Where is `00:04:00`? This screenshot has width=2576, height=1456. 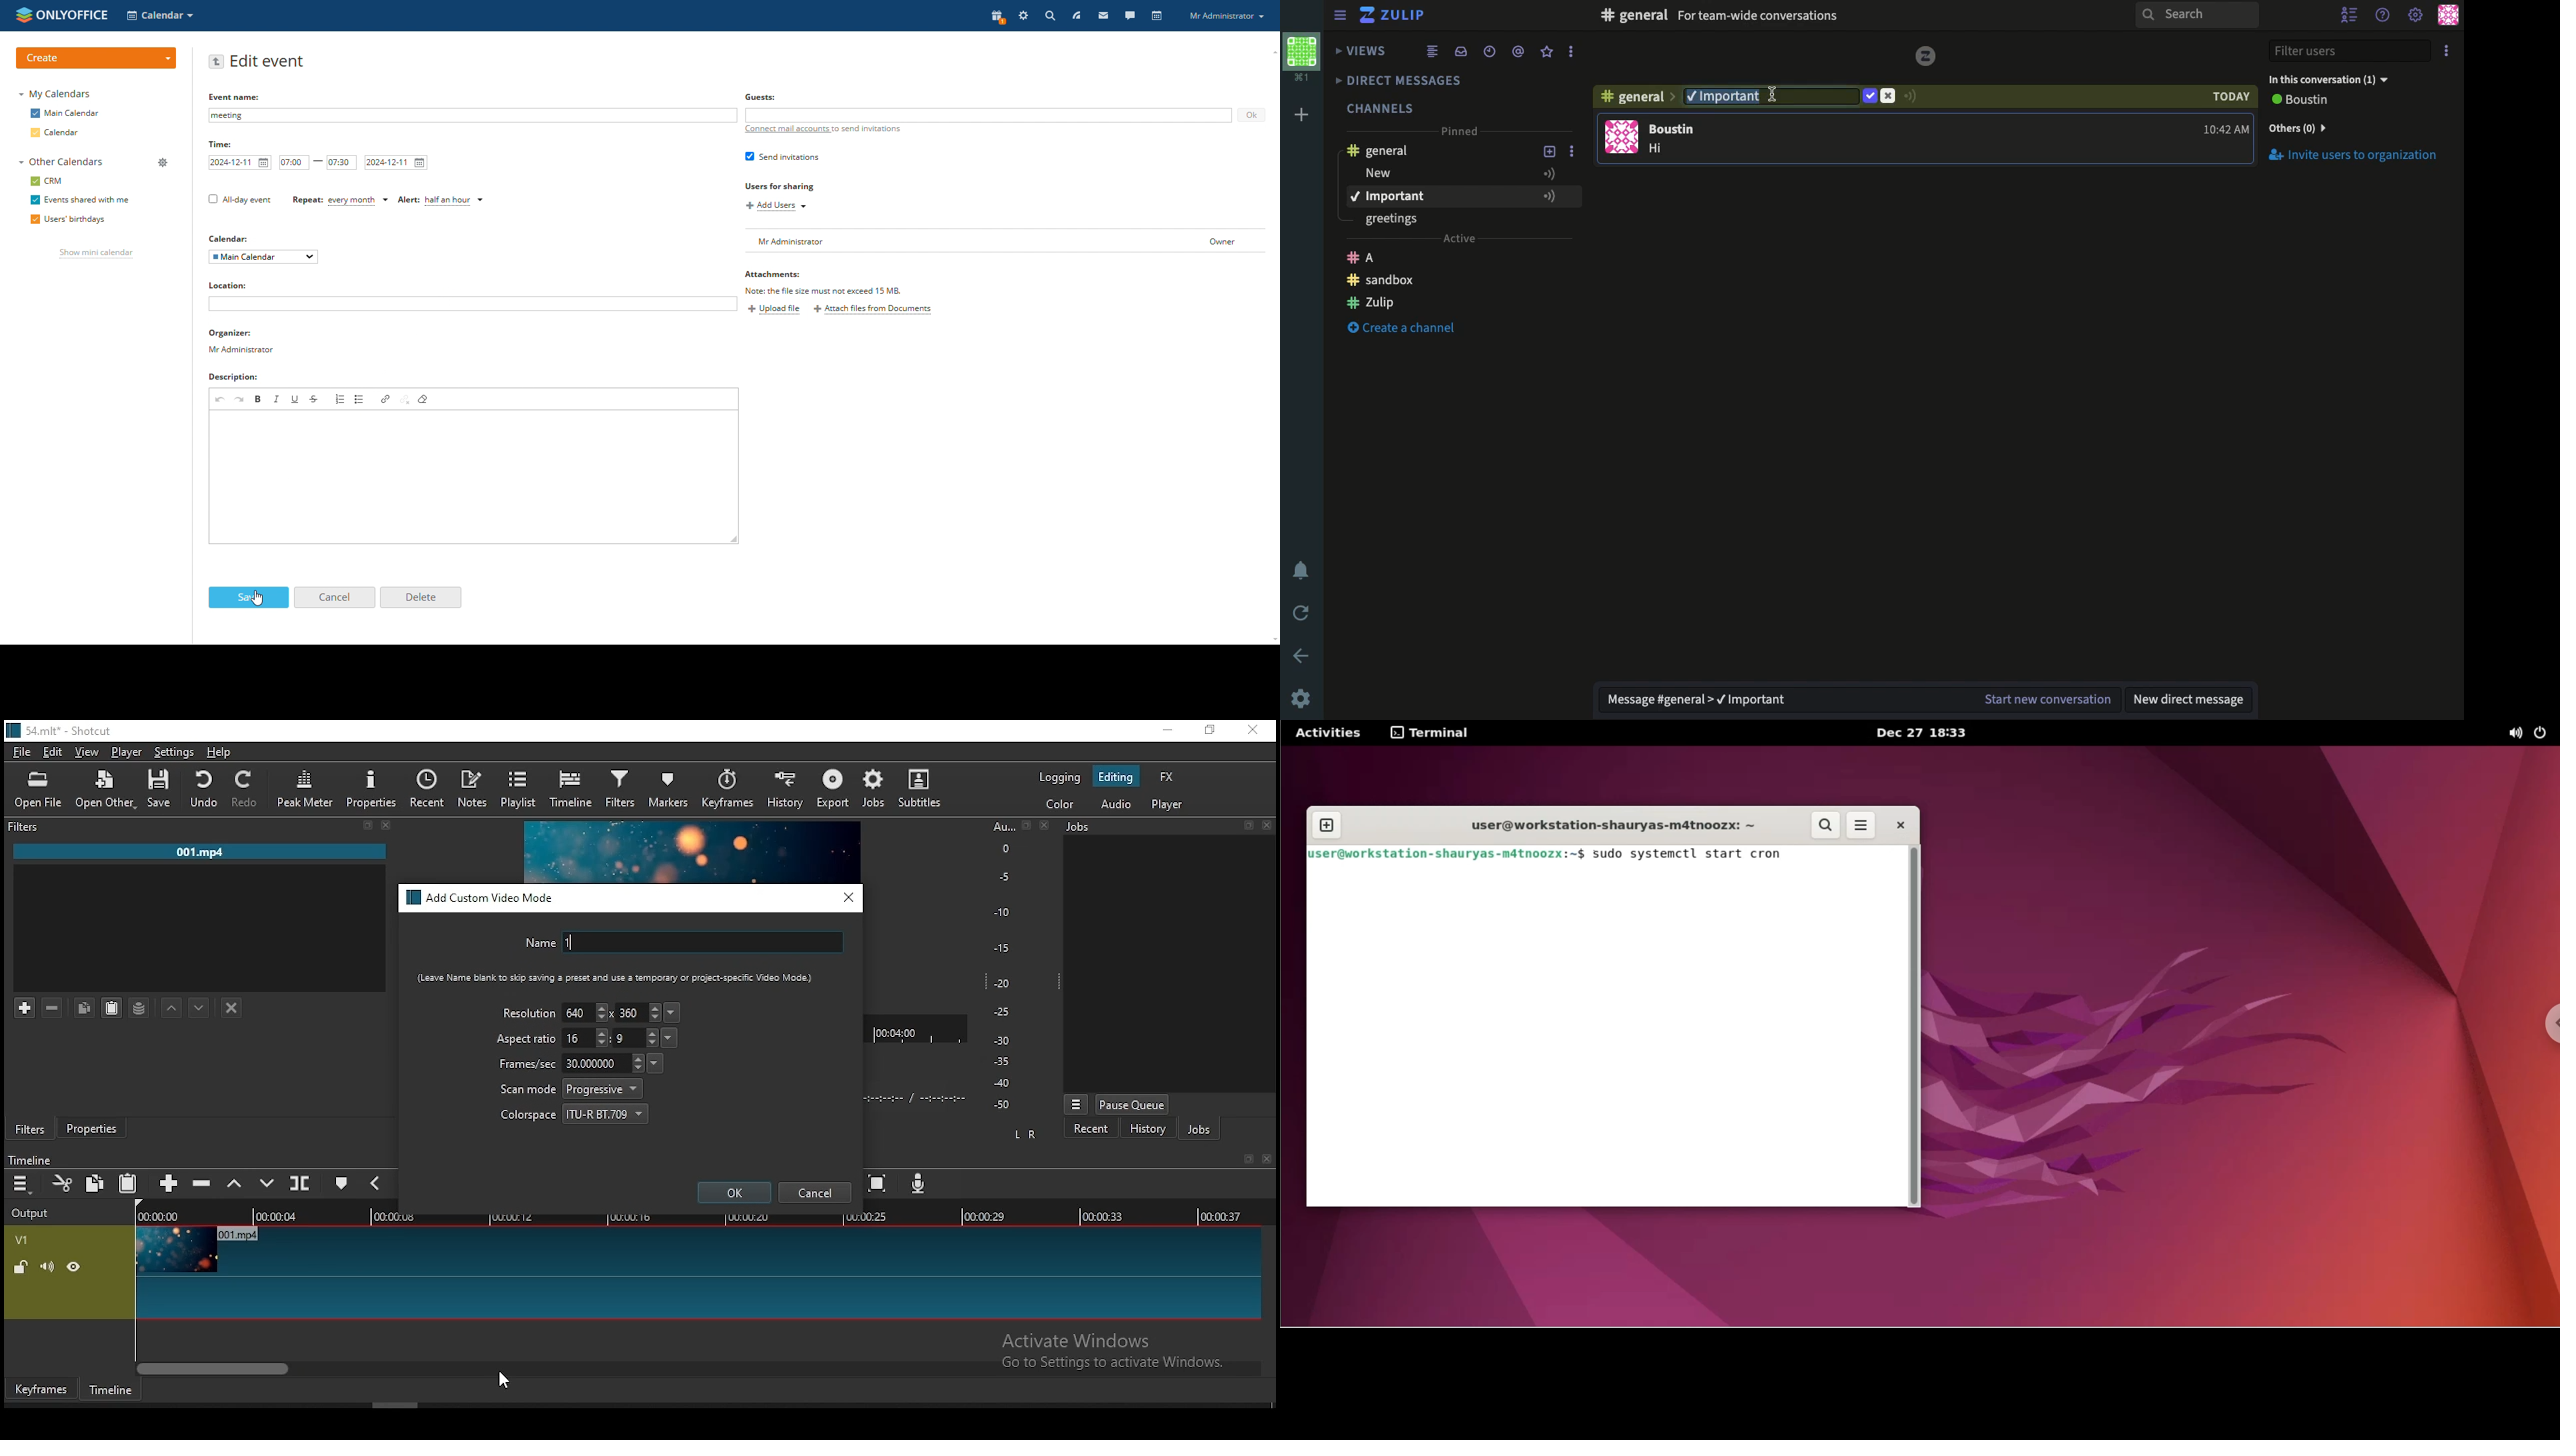
00:04:00 is located at coordinates (898, 1029).